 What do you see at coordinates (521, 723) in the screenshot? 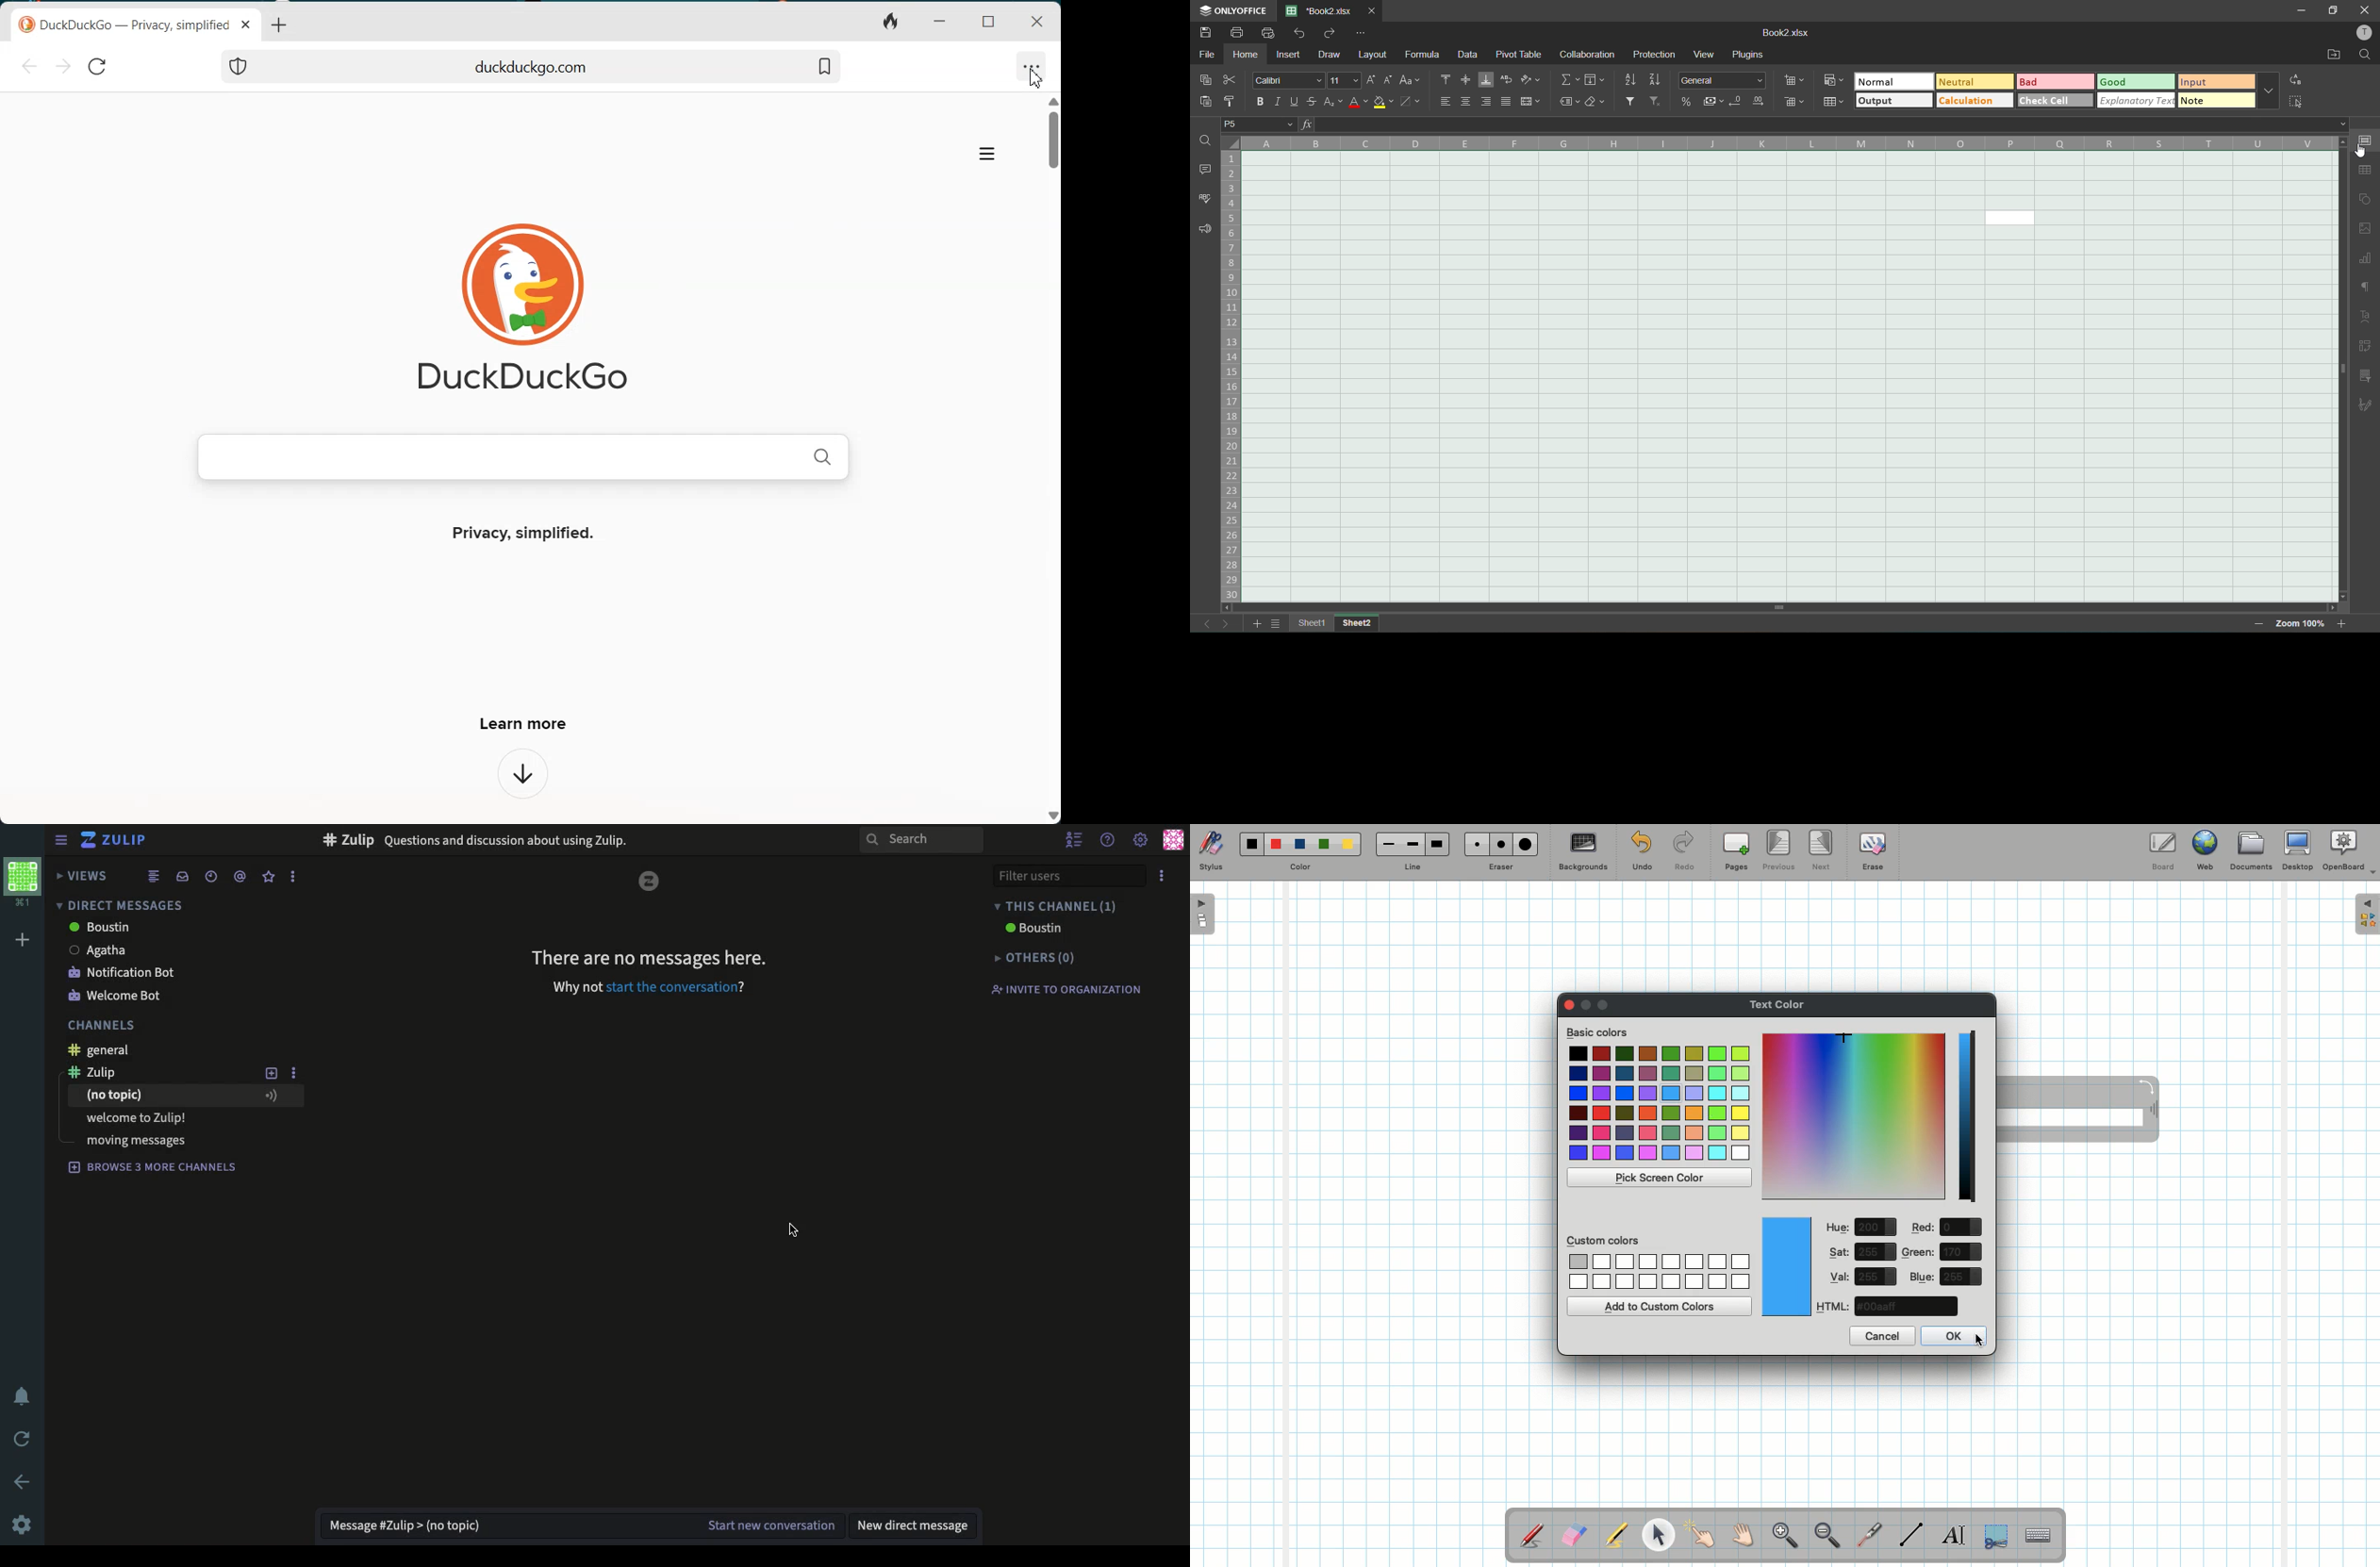
I see `Learn more` at bounding box center [521, 723].